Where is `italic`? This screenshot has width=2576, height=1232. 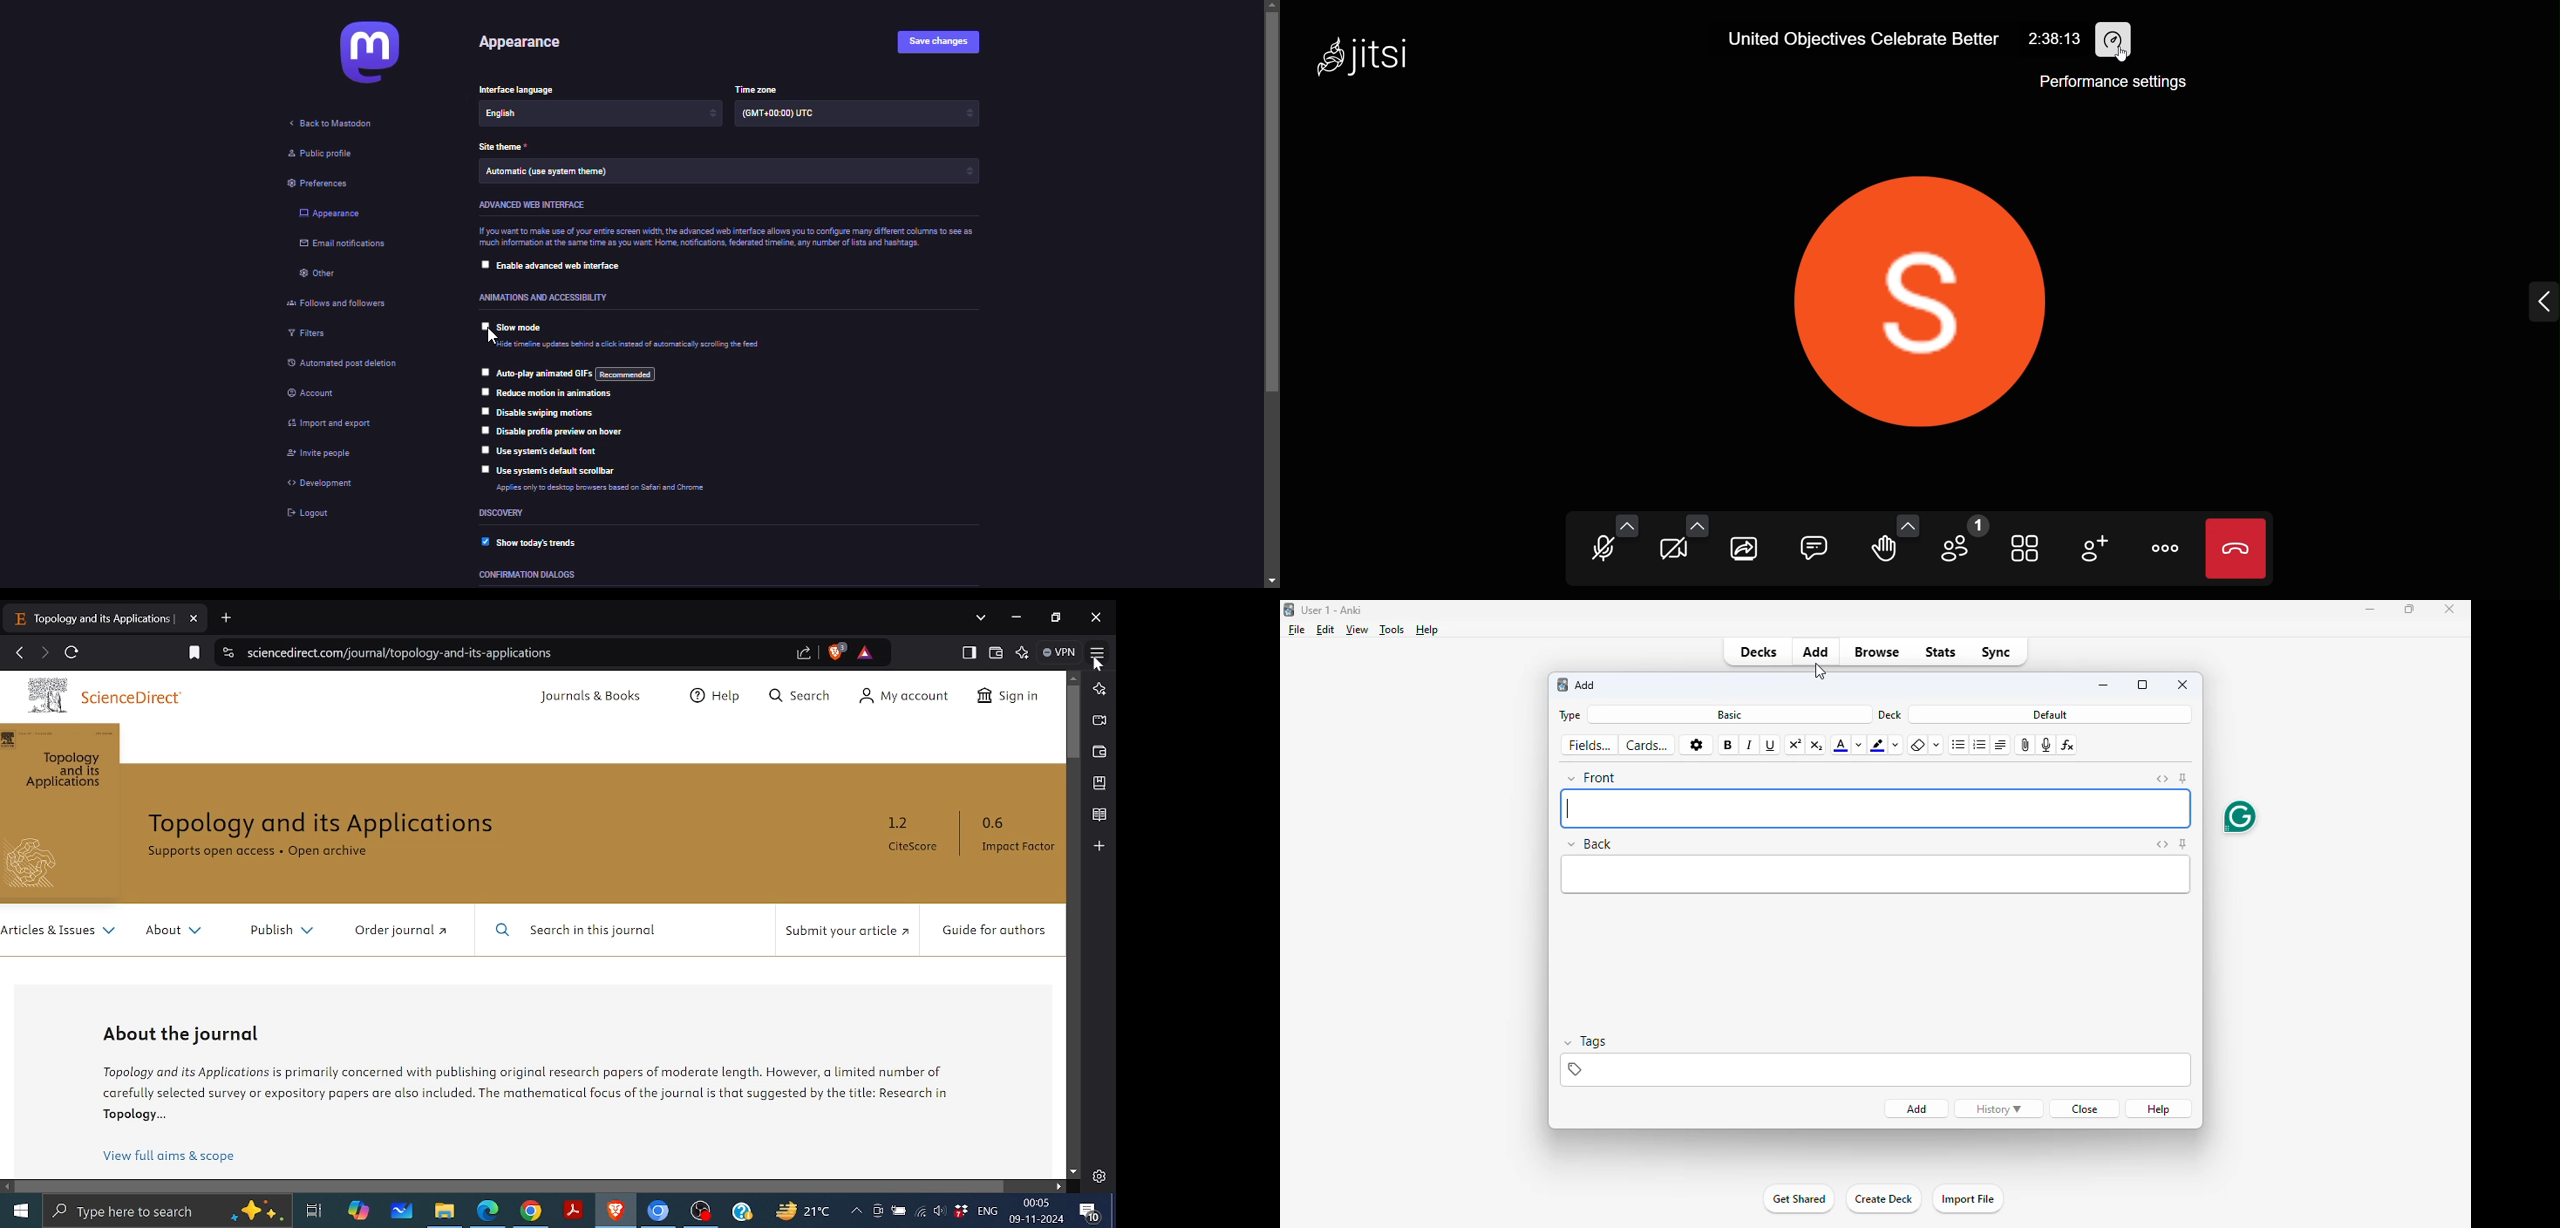 italic is located at coordinates (1750, 747).